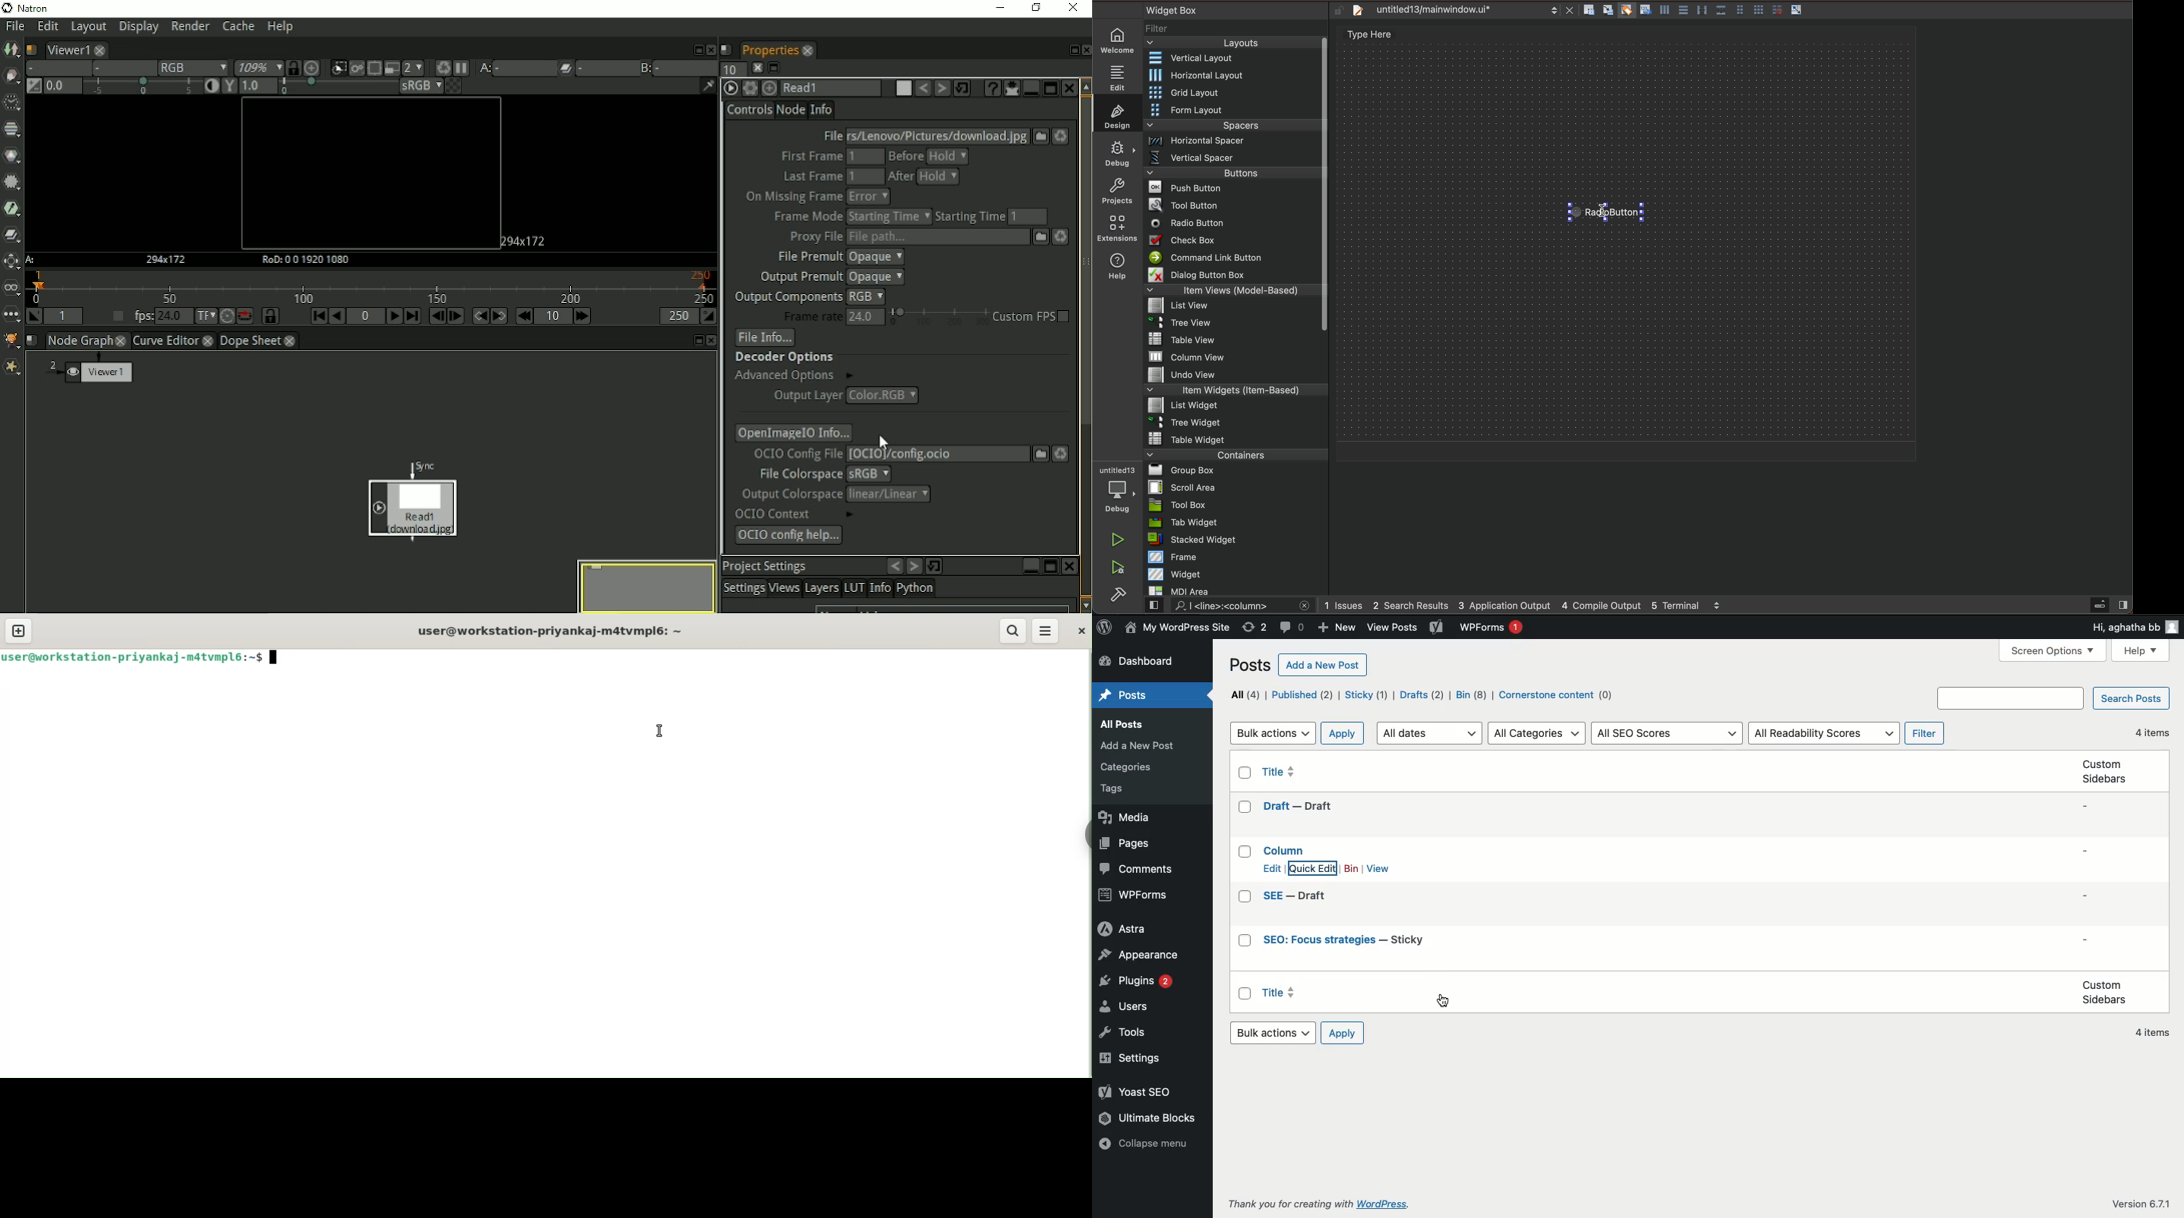 This screenshot has height=1232, width=2184. Describe the element at coordinates (1233, 455) in the screenshot. I see `containers` at that location.